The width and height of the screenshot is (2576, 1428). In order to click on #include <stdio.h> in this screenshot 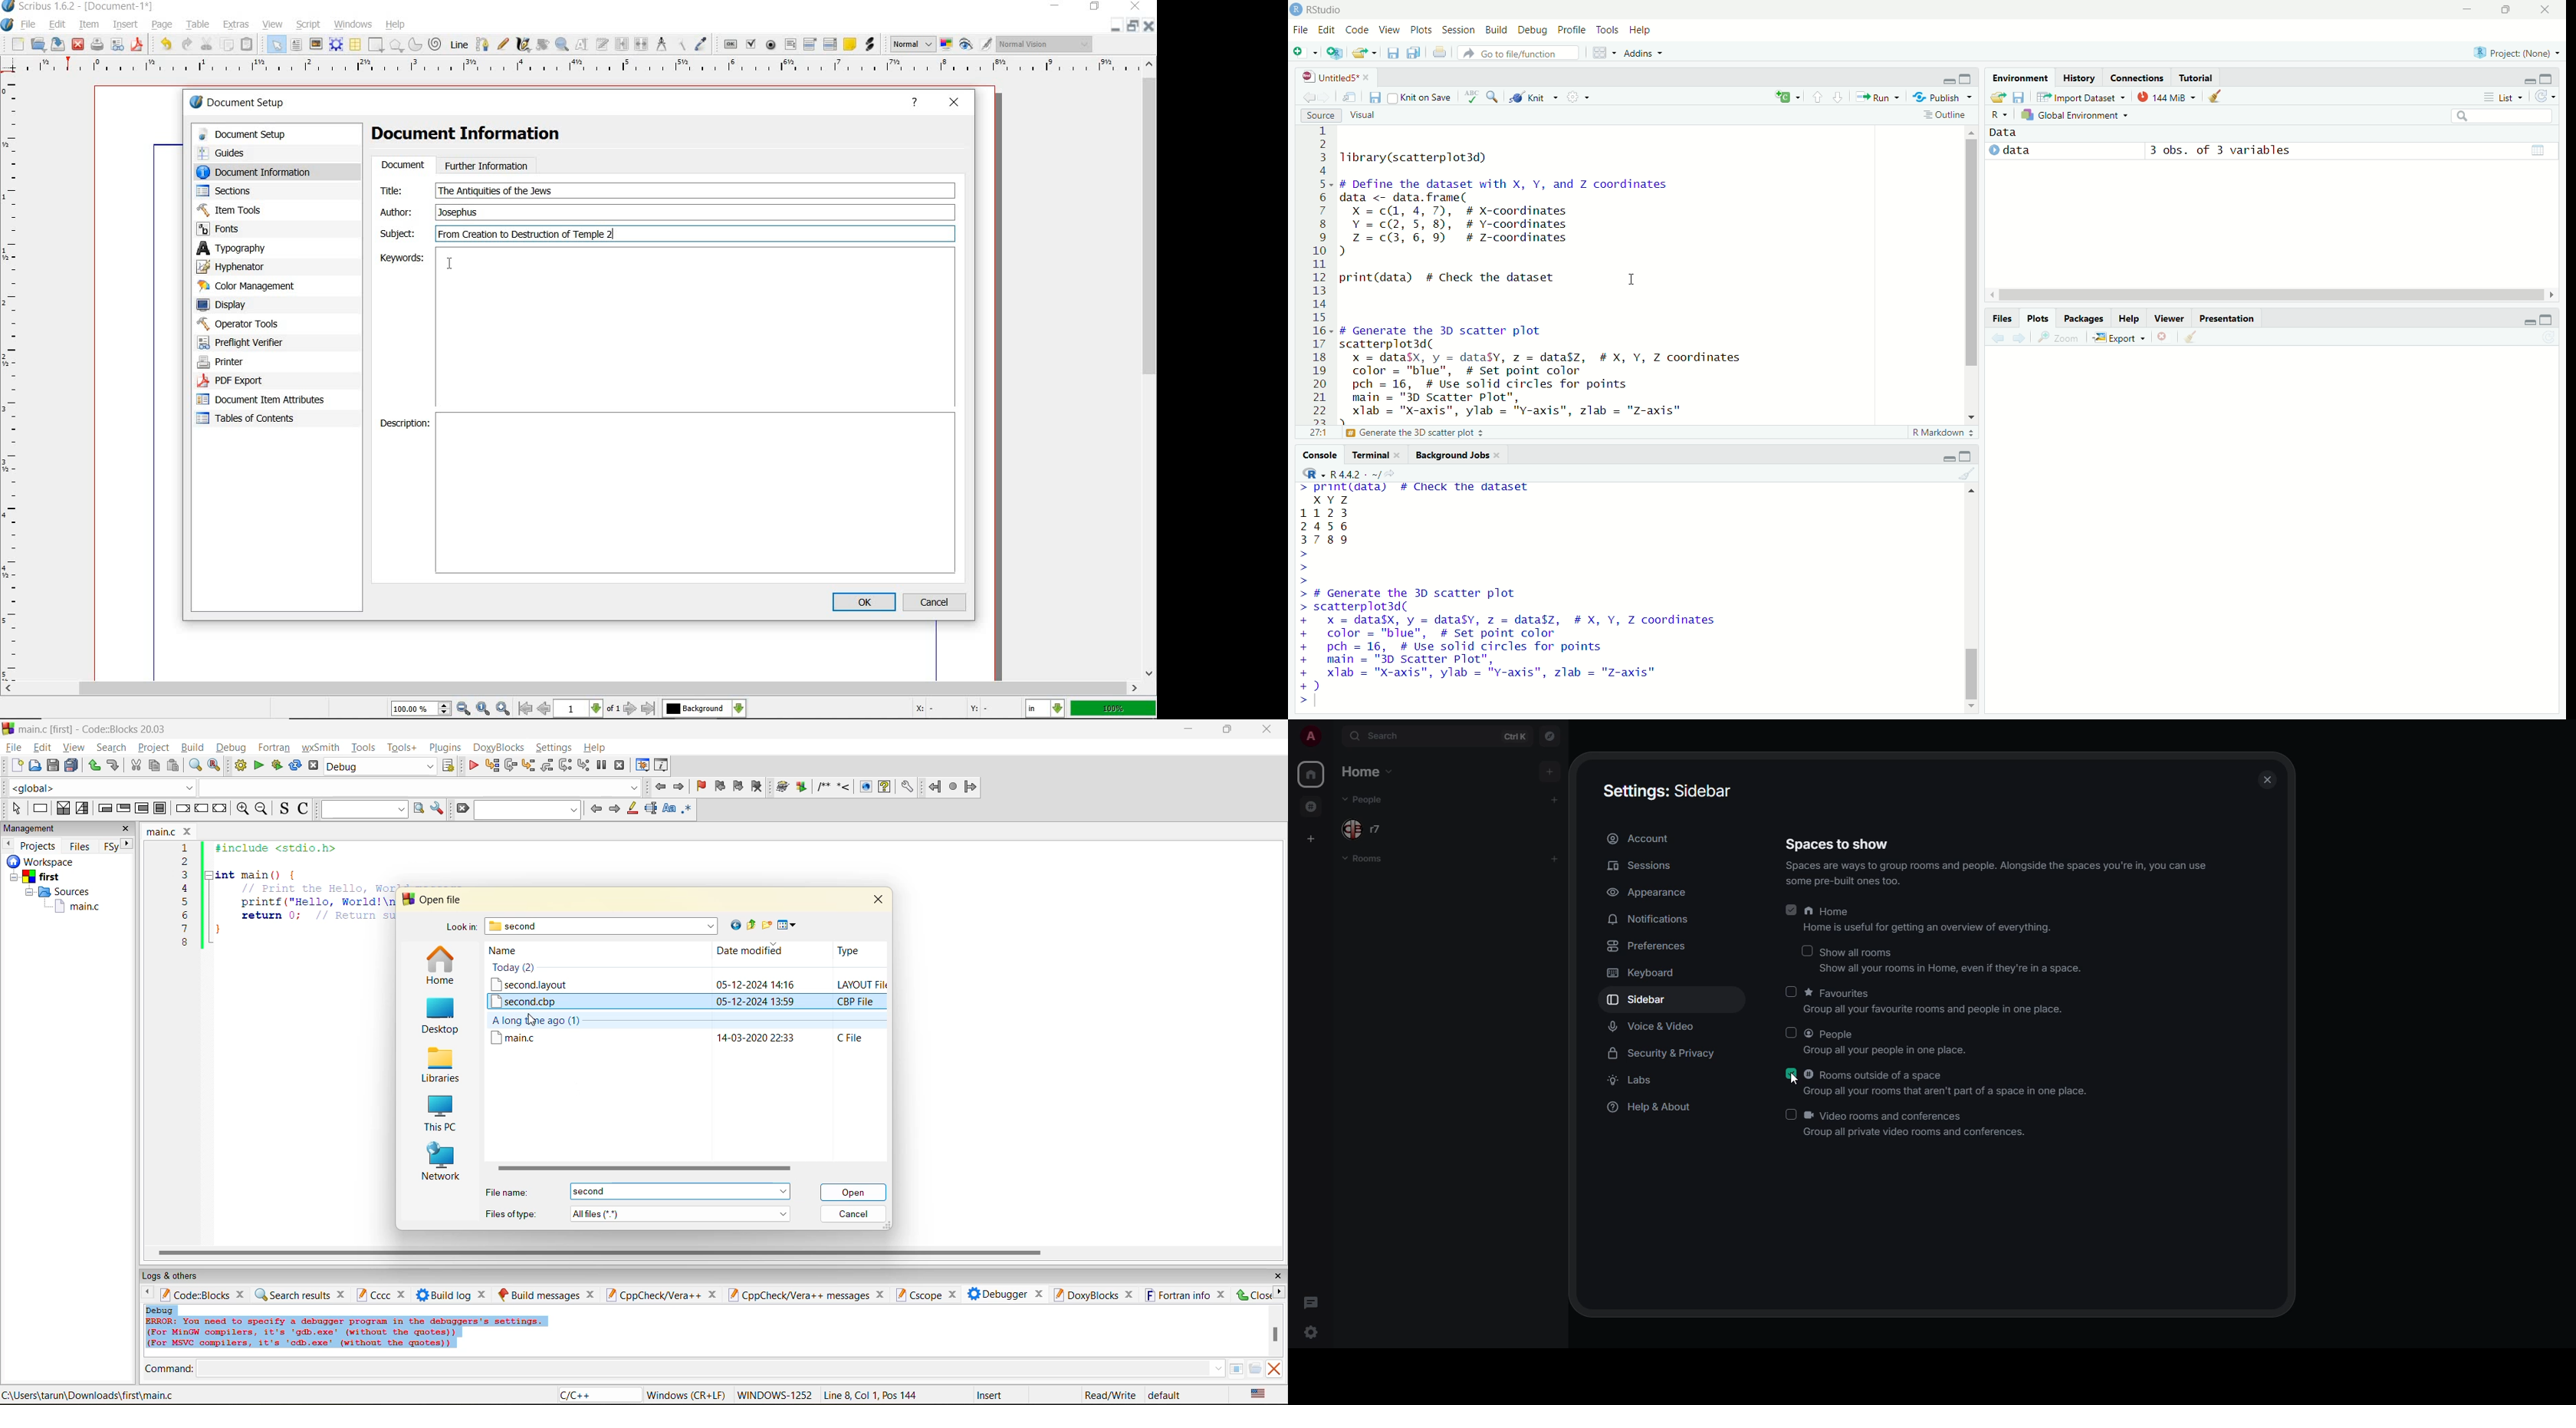, I will do `click(284, 848)`.